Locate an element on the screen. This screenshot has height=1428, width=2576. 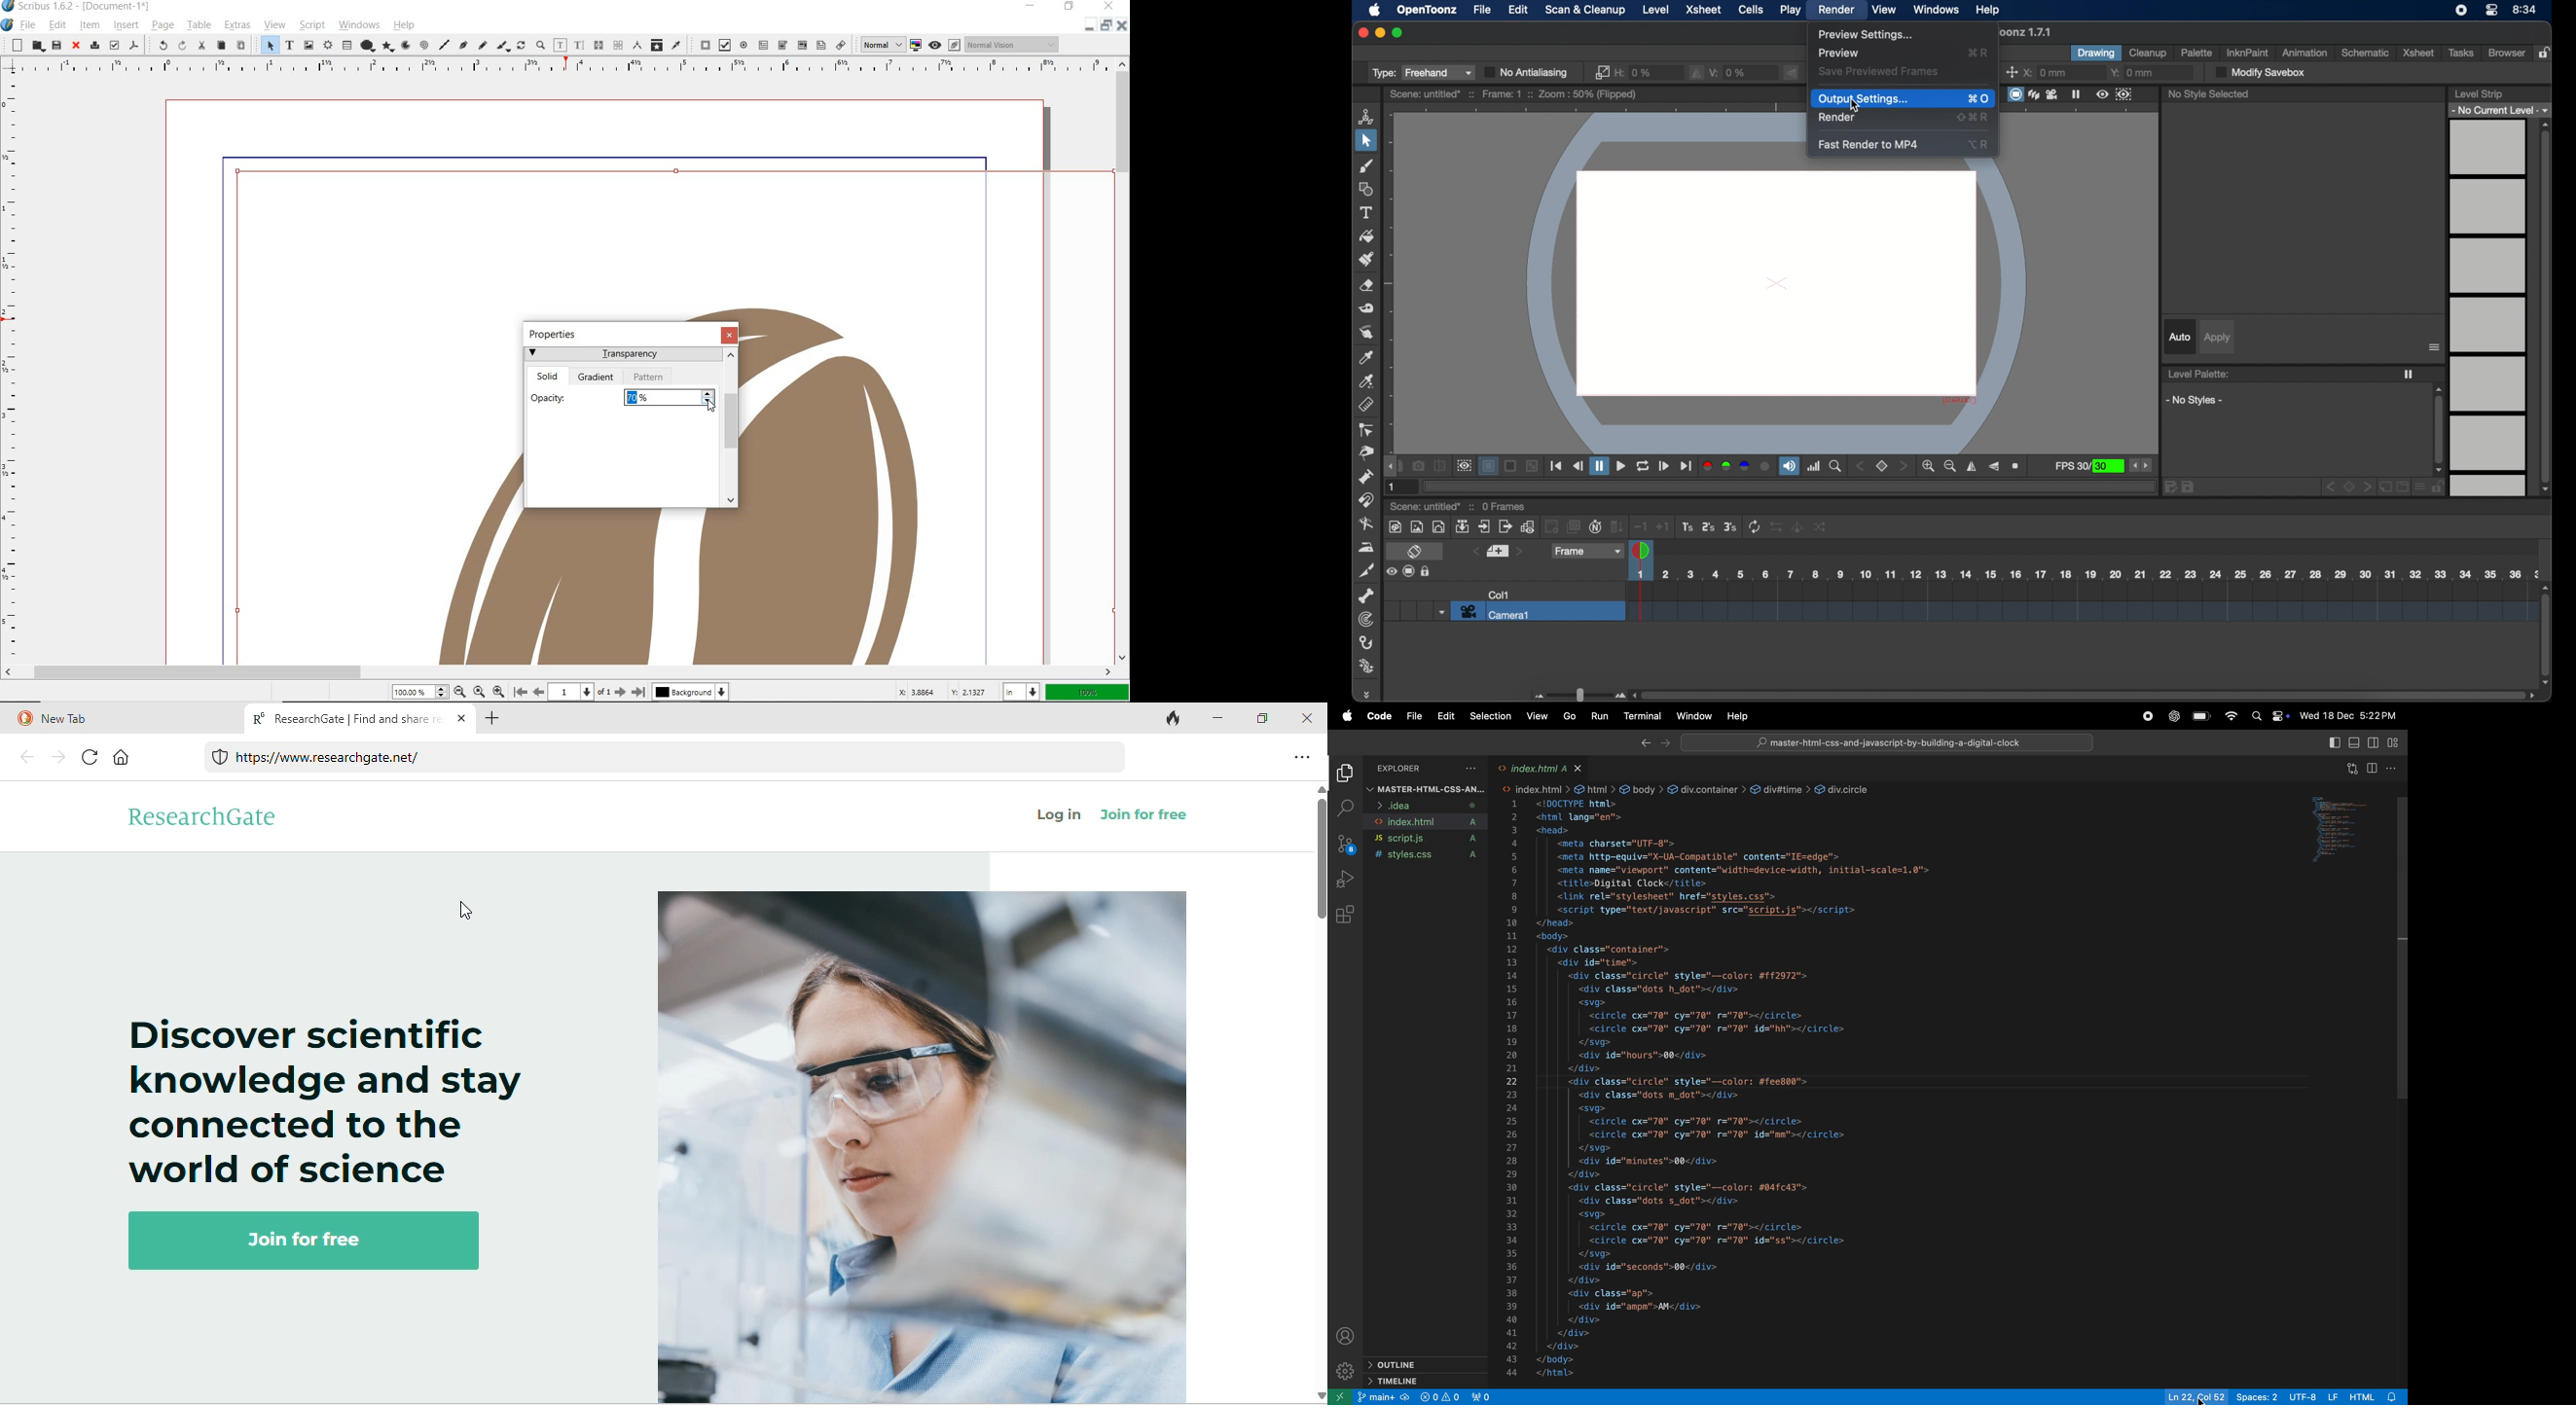
print is located at coordinates (94, 46).